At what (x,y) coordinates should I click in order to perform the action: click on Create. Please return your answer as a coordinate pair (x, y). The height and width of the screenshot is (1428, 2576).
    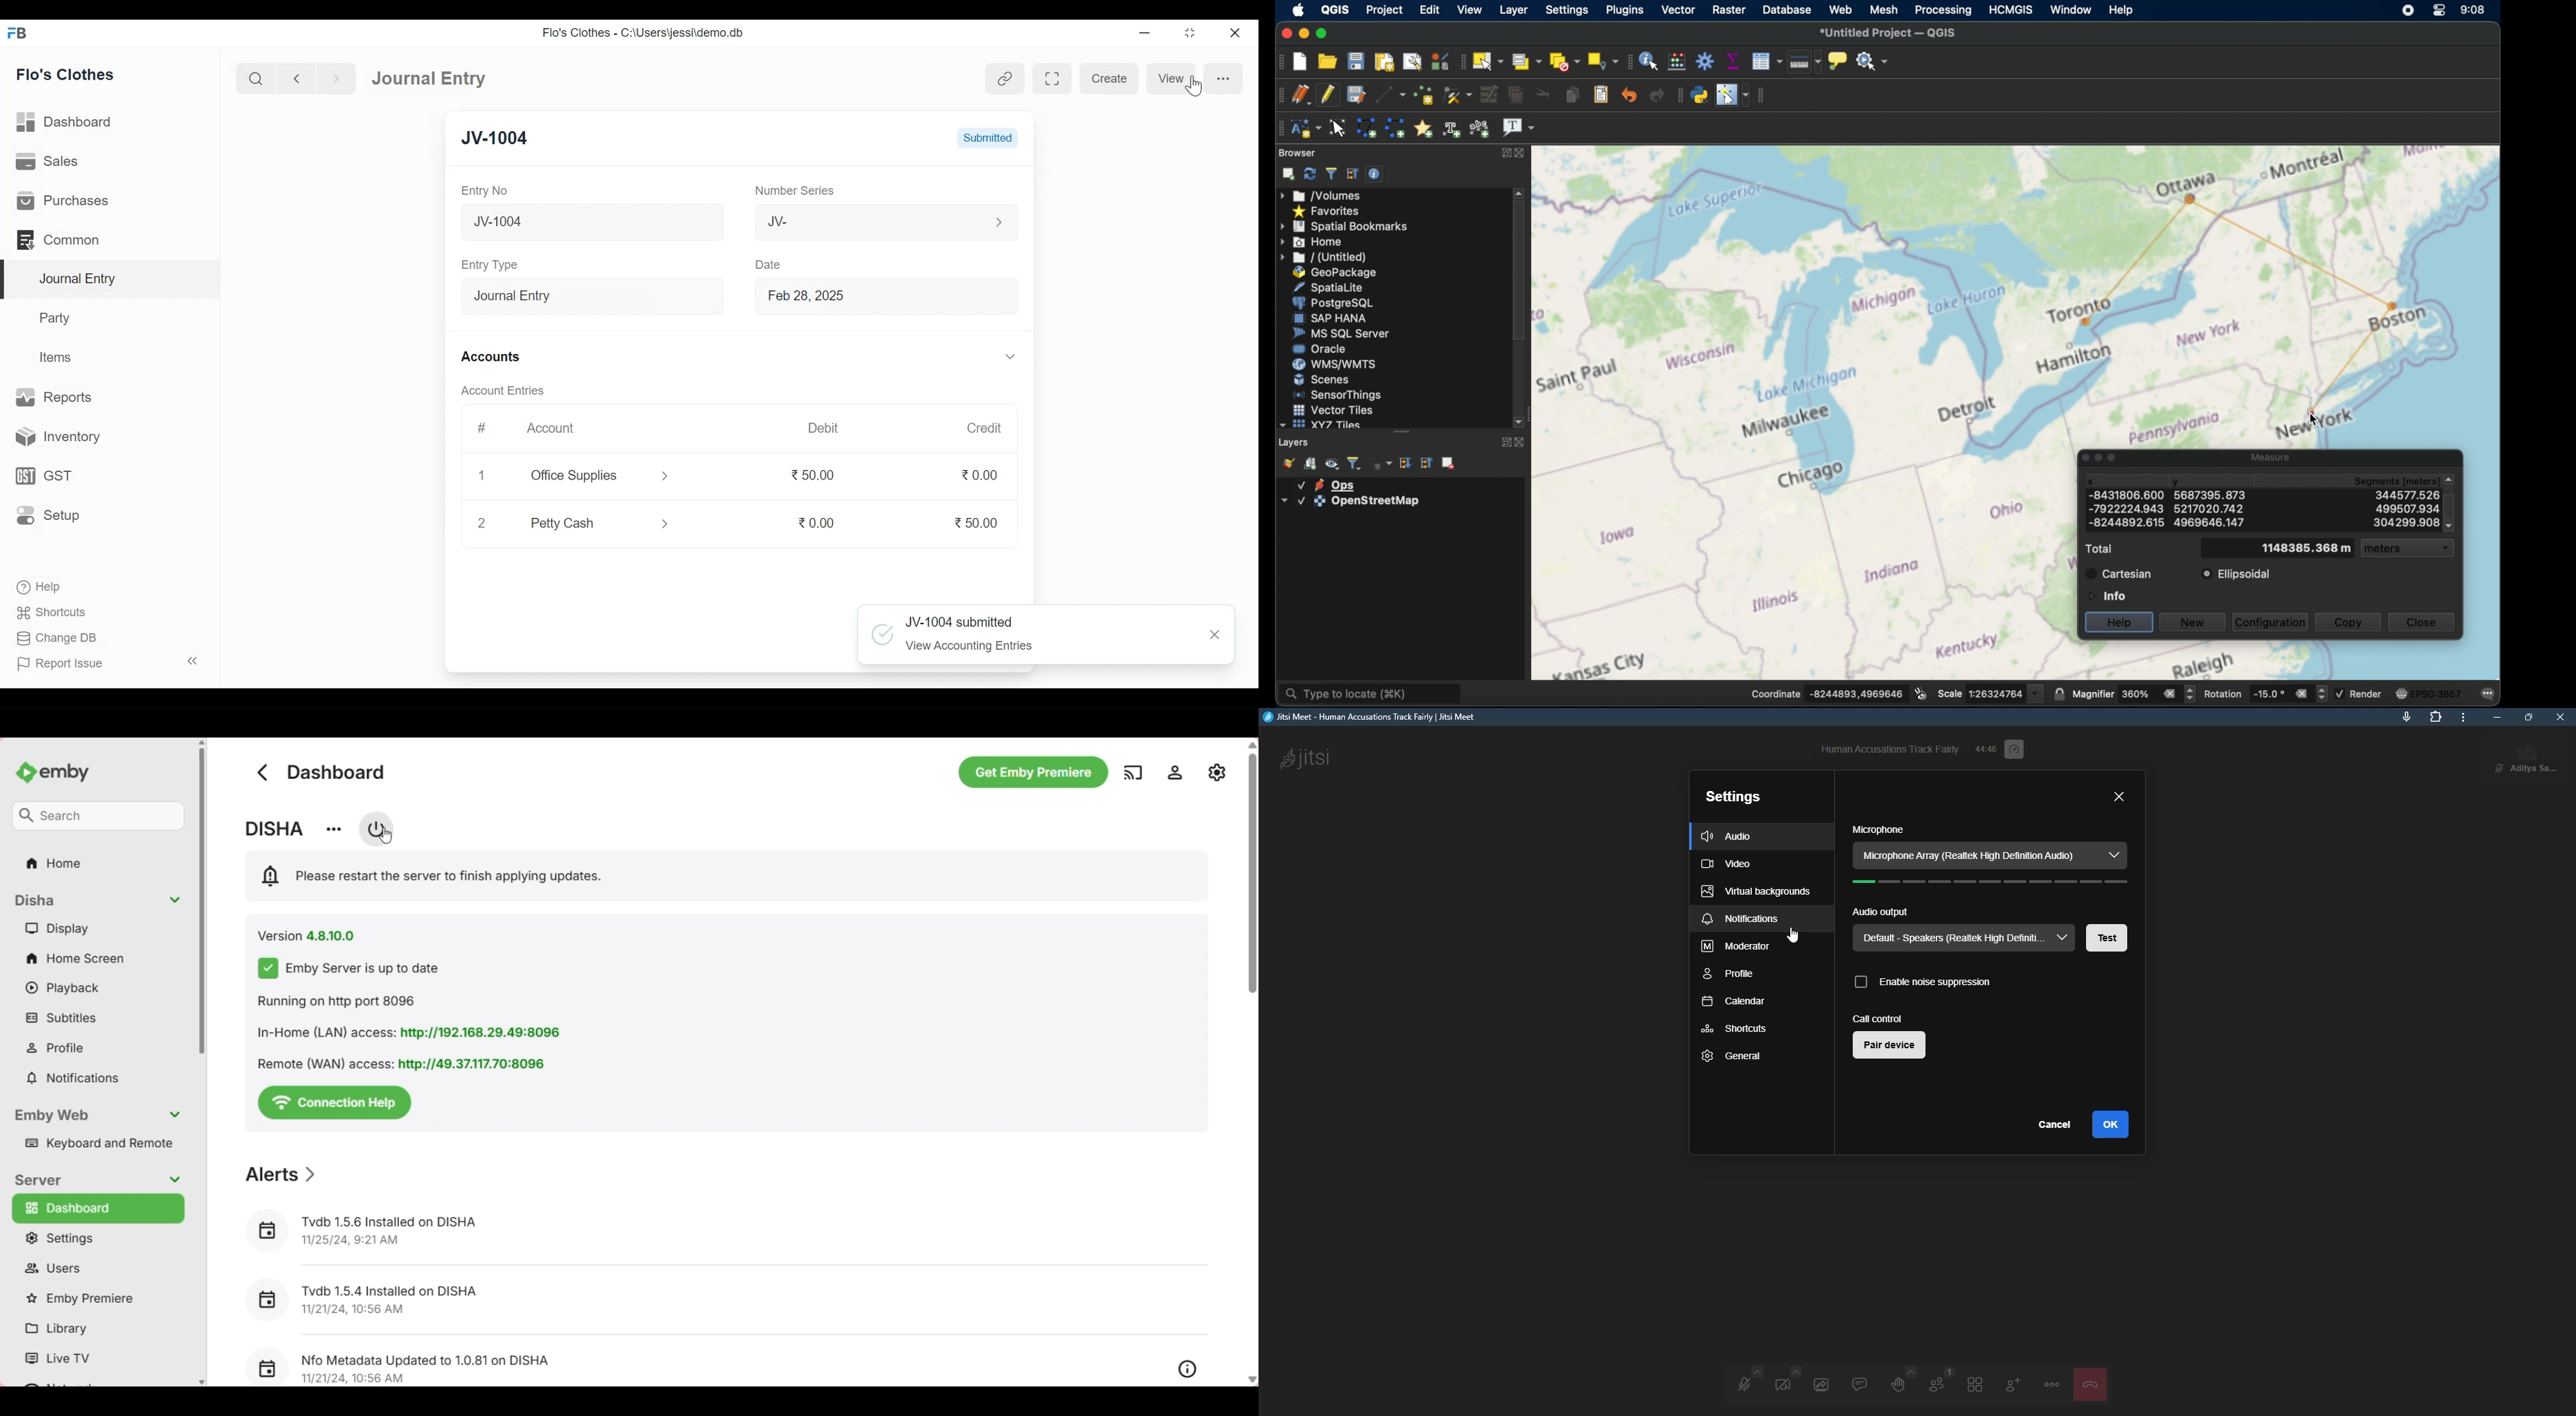
    Looking at the image, I should click on (1111, 79).